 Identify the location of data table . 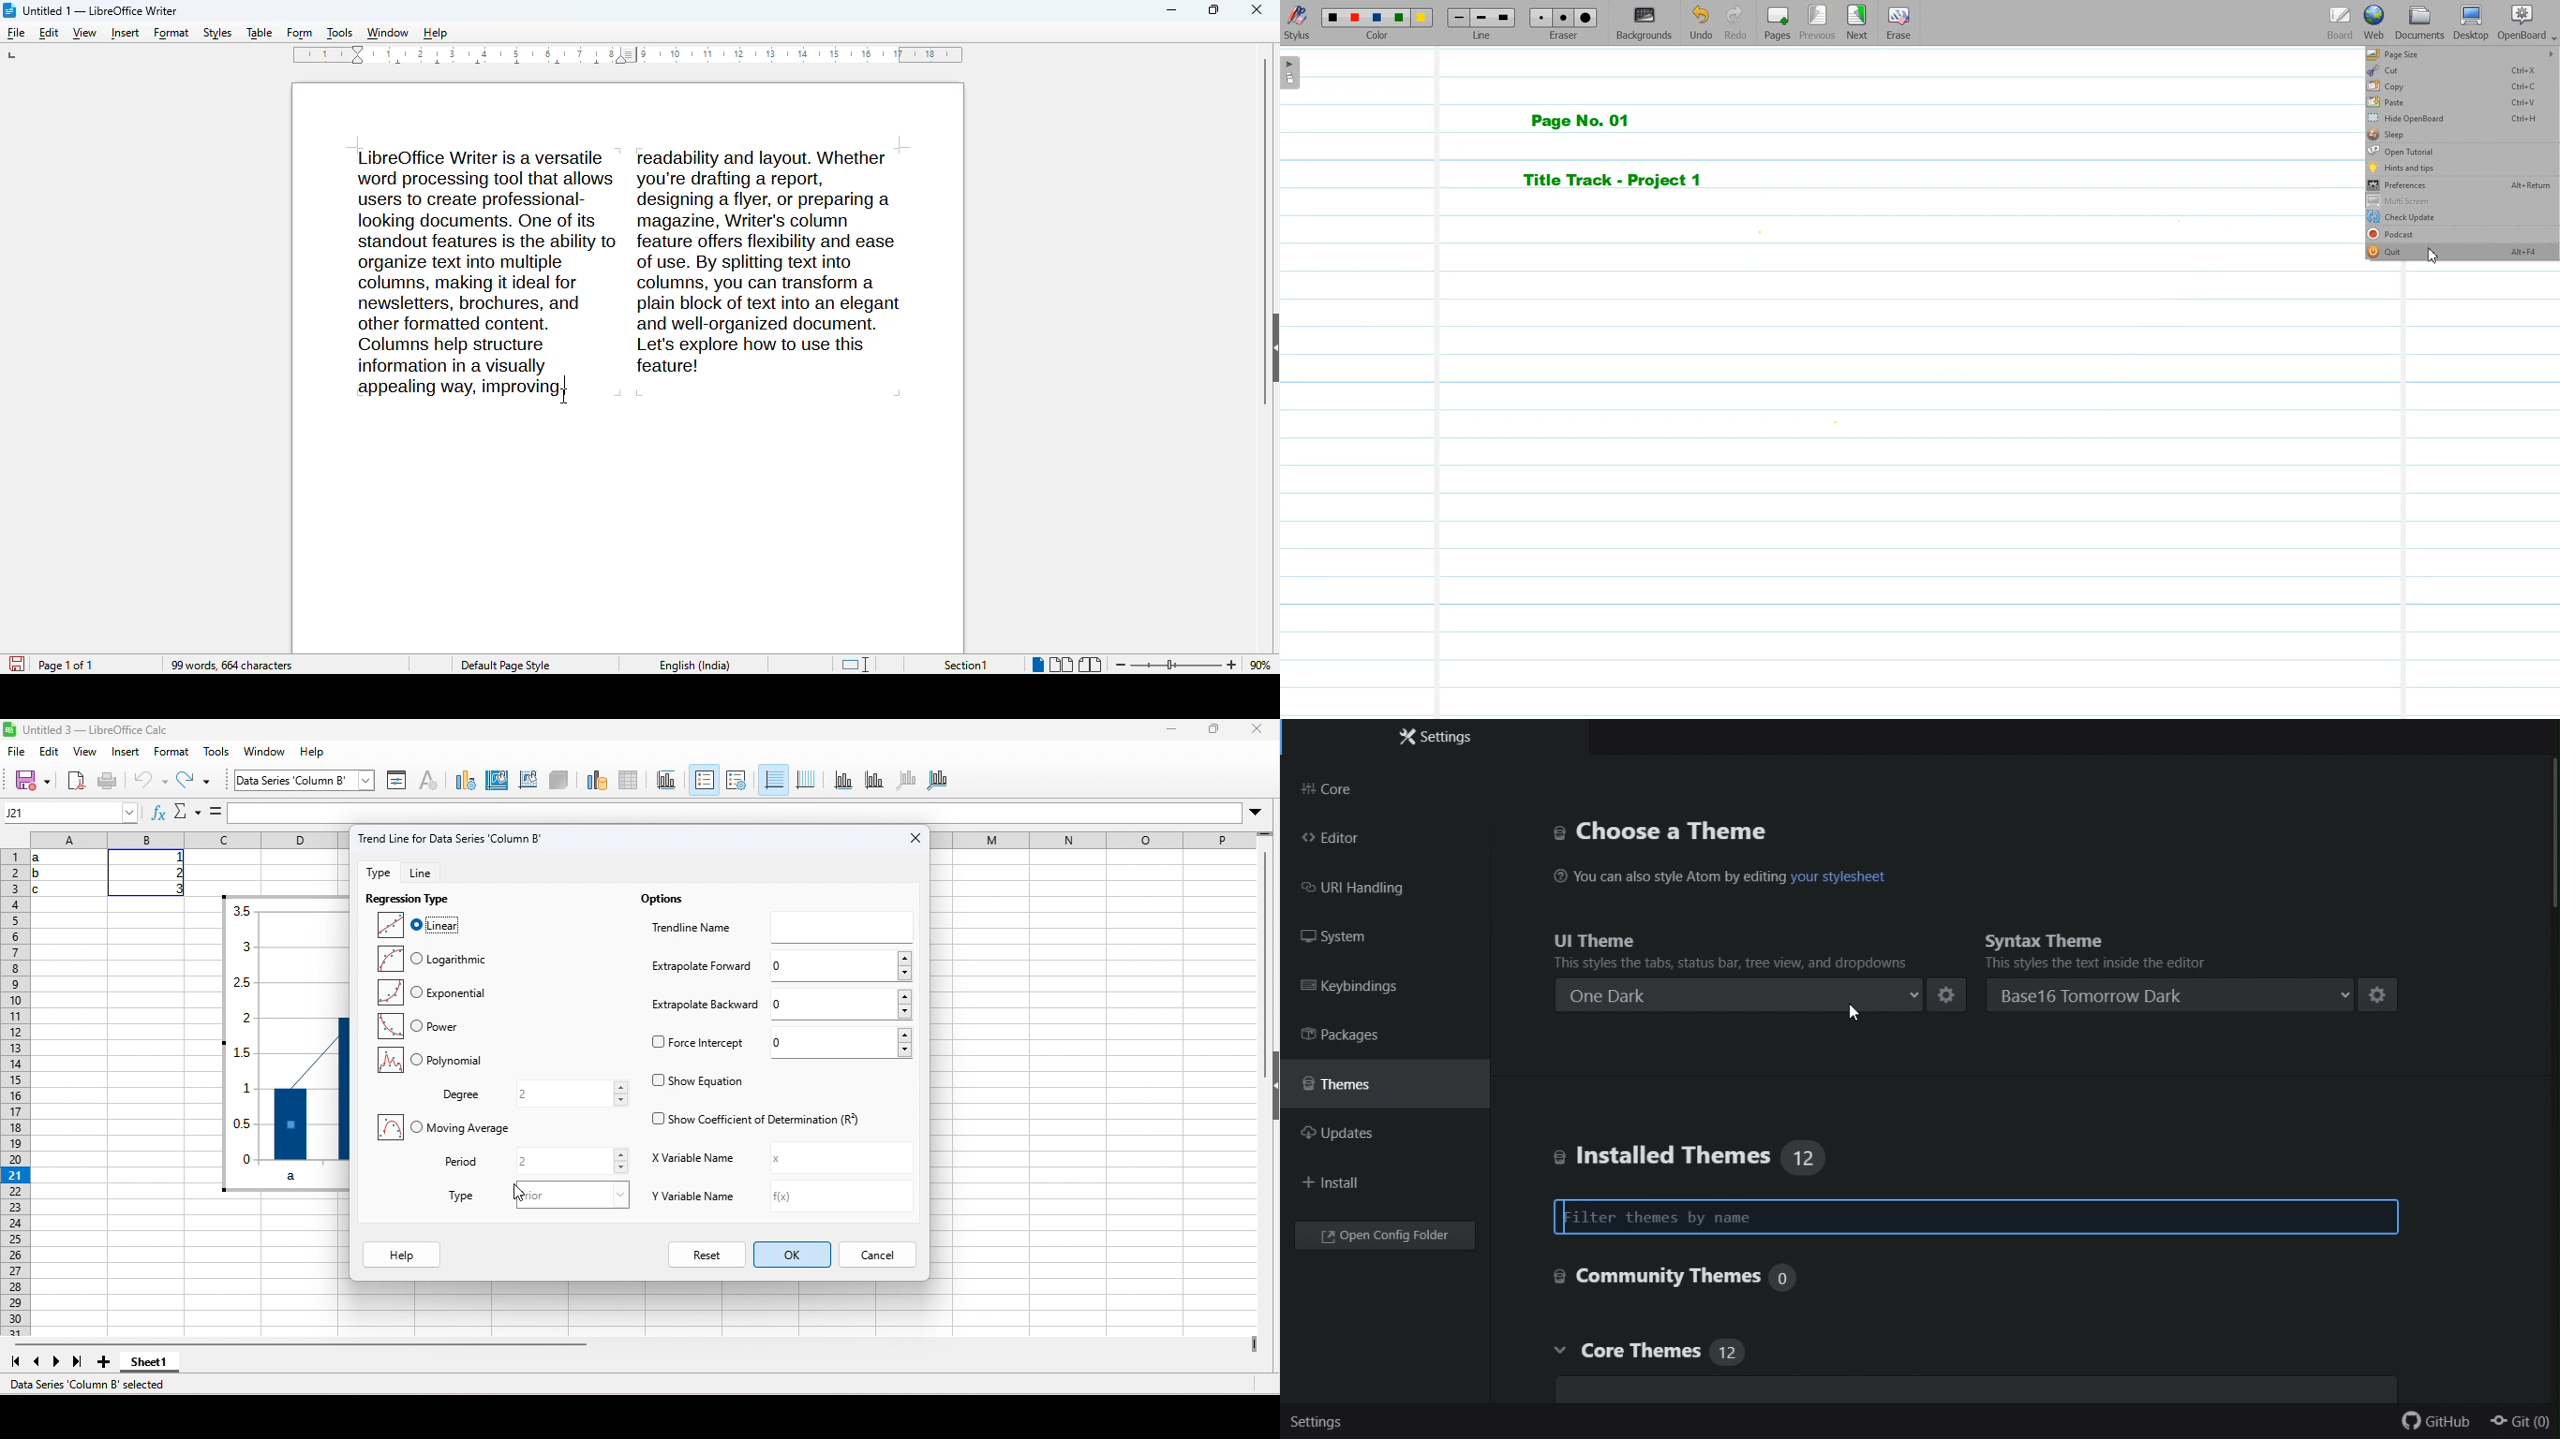
(634, 778).